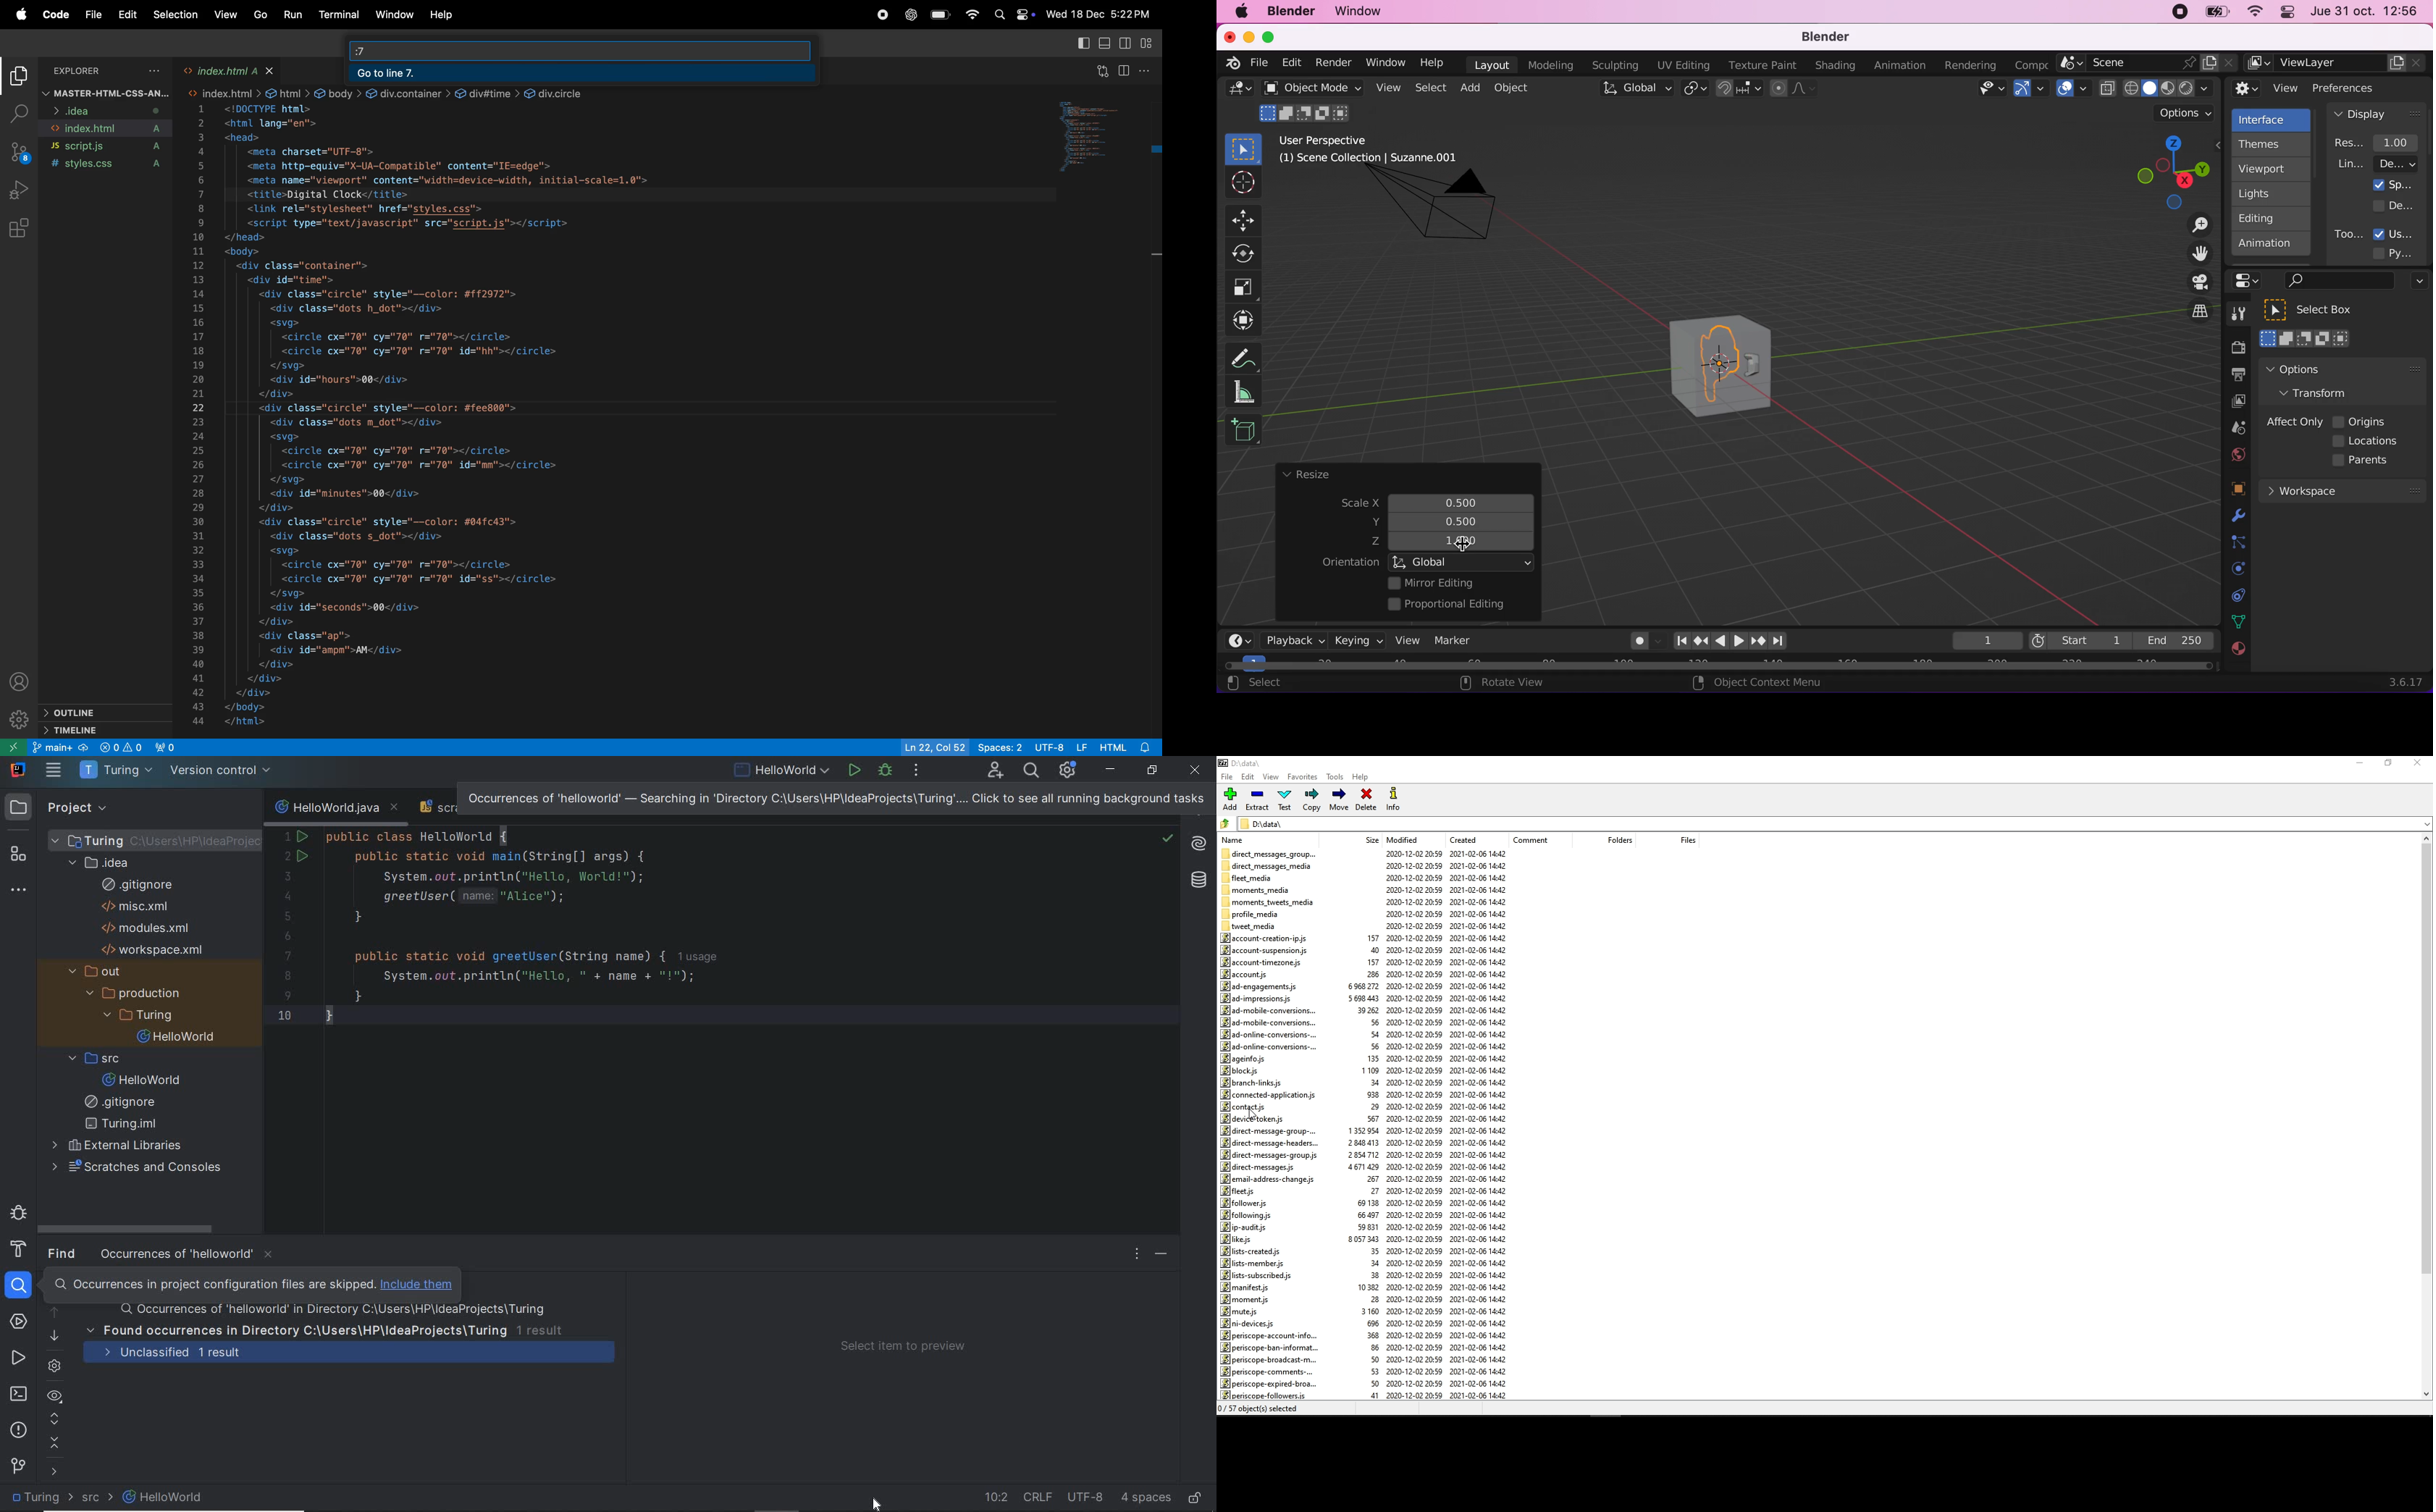 This screenshot has height=1512, width=2436. Describe the element at coordinates (1144, 1499) in the screenshot. I see `indent` at that location.